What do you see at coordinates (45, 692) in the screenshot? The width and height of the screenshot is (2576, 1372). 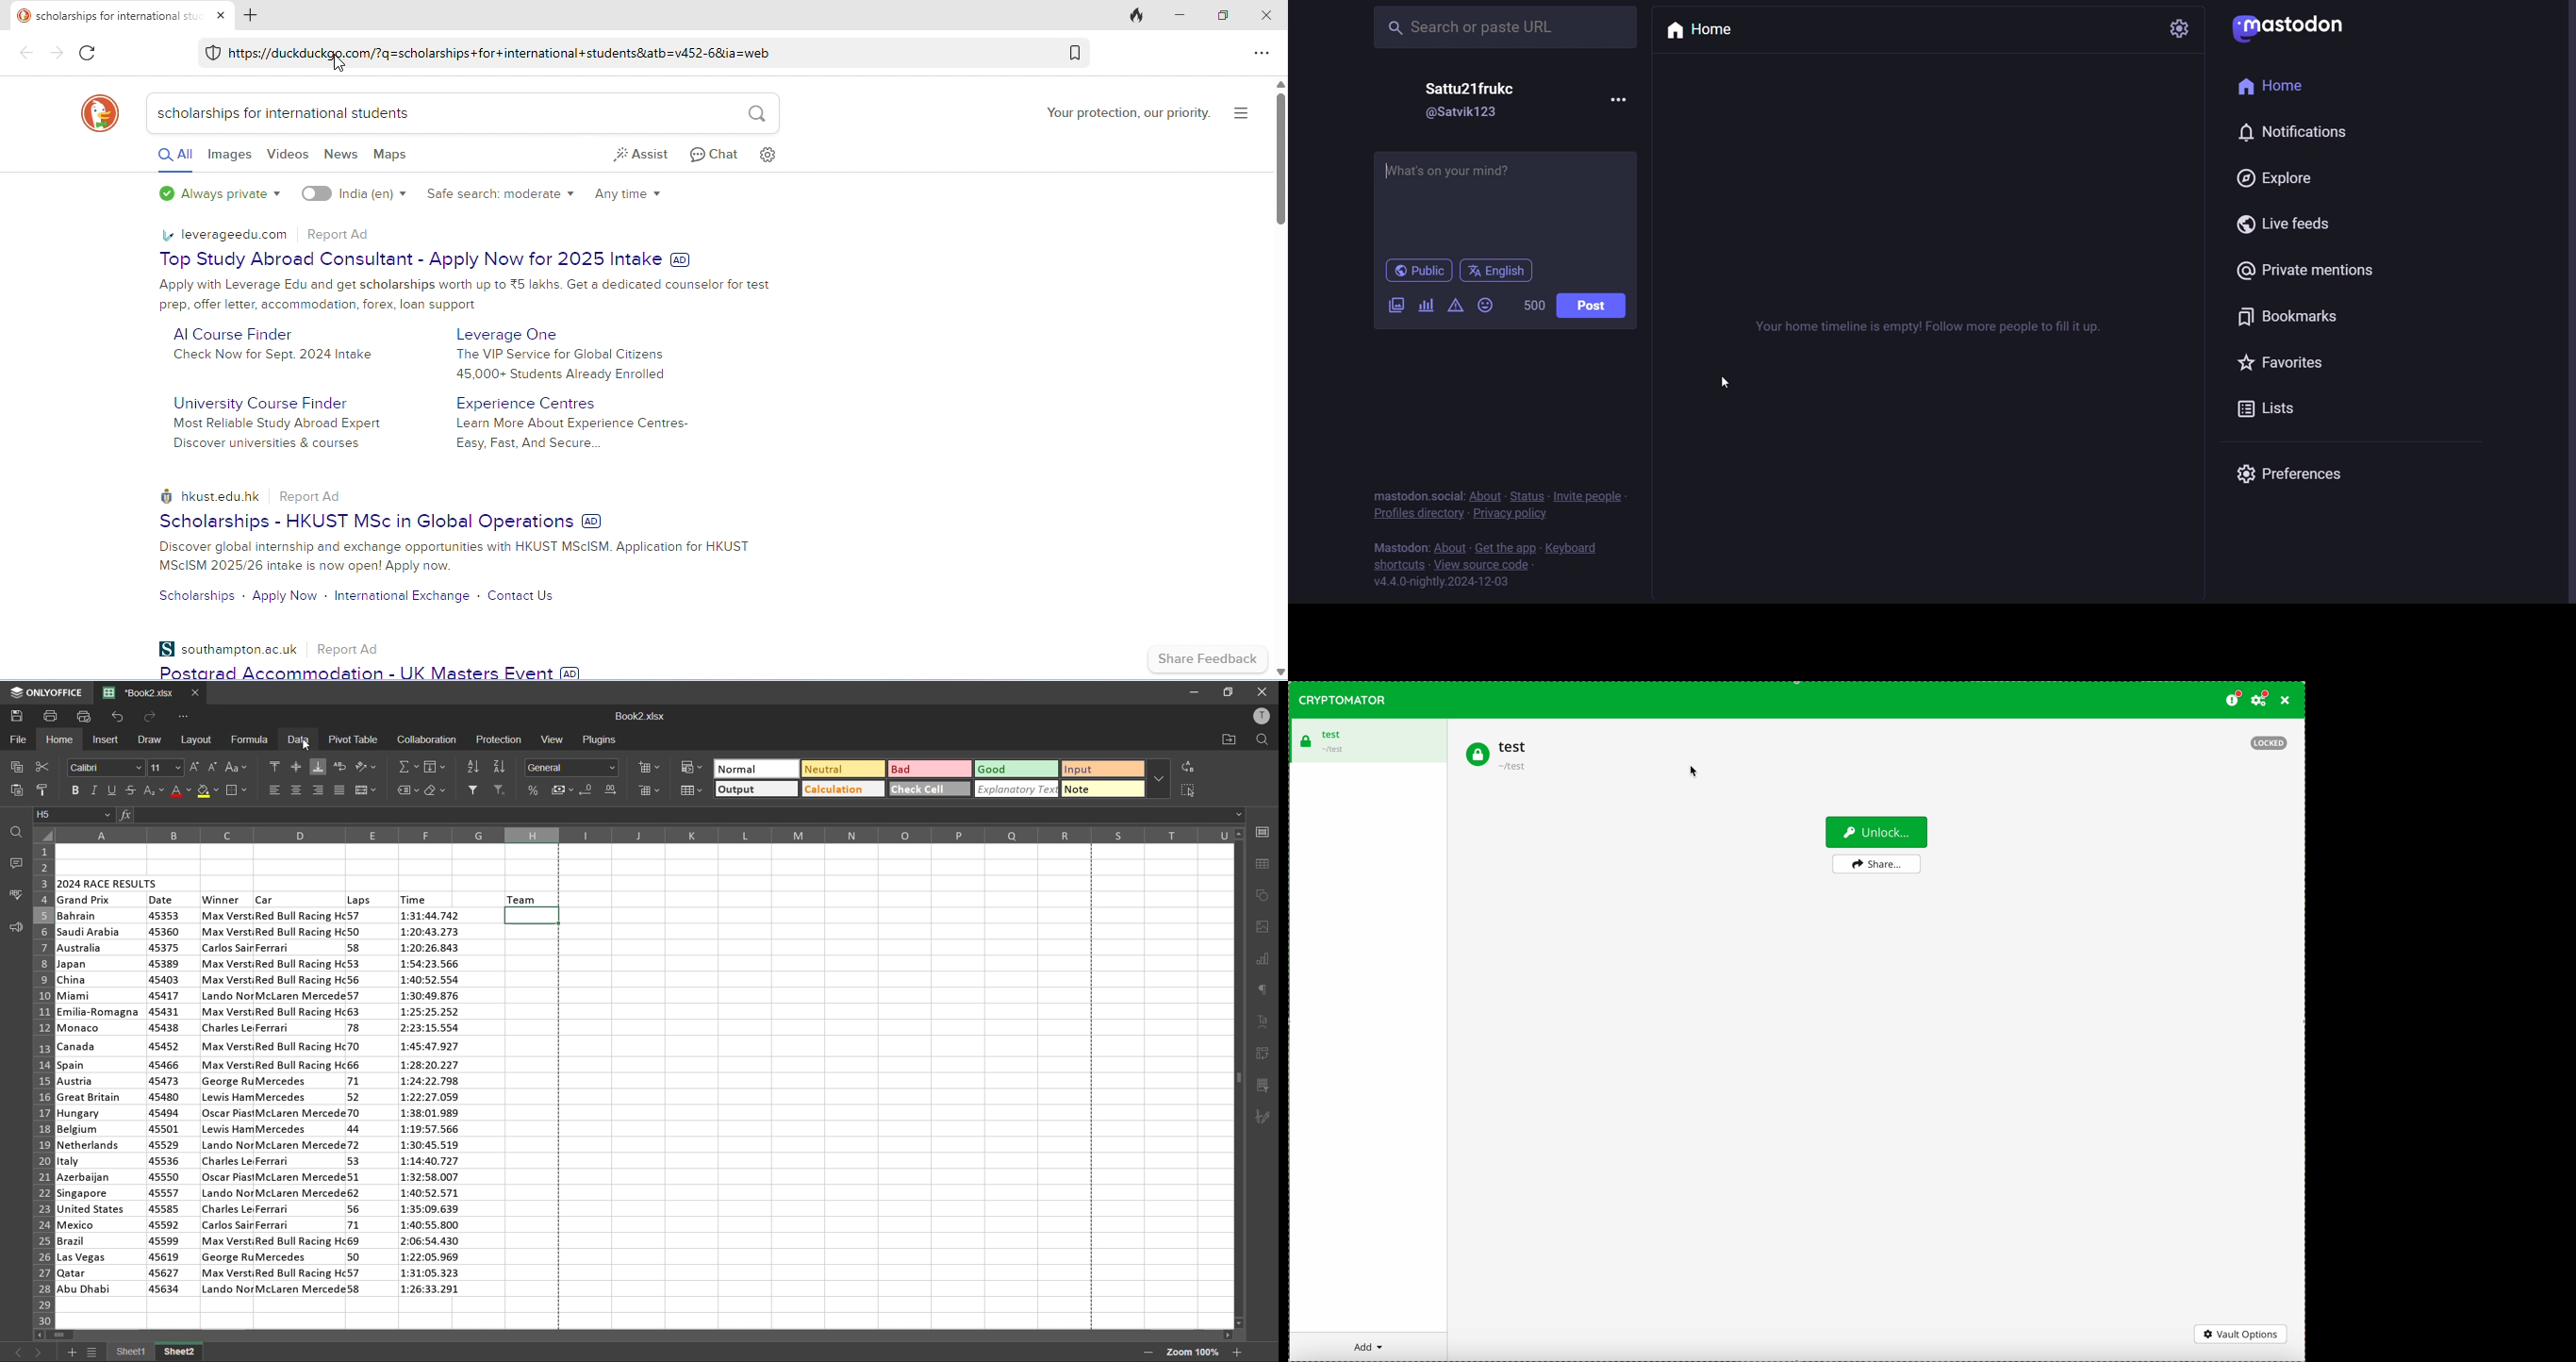 I see `app name` at bounding box center [45, 692].